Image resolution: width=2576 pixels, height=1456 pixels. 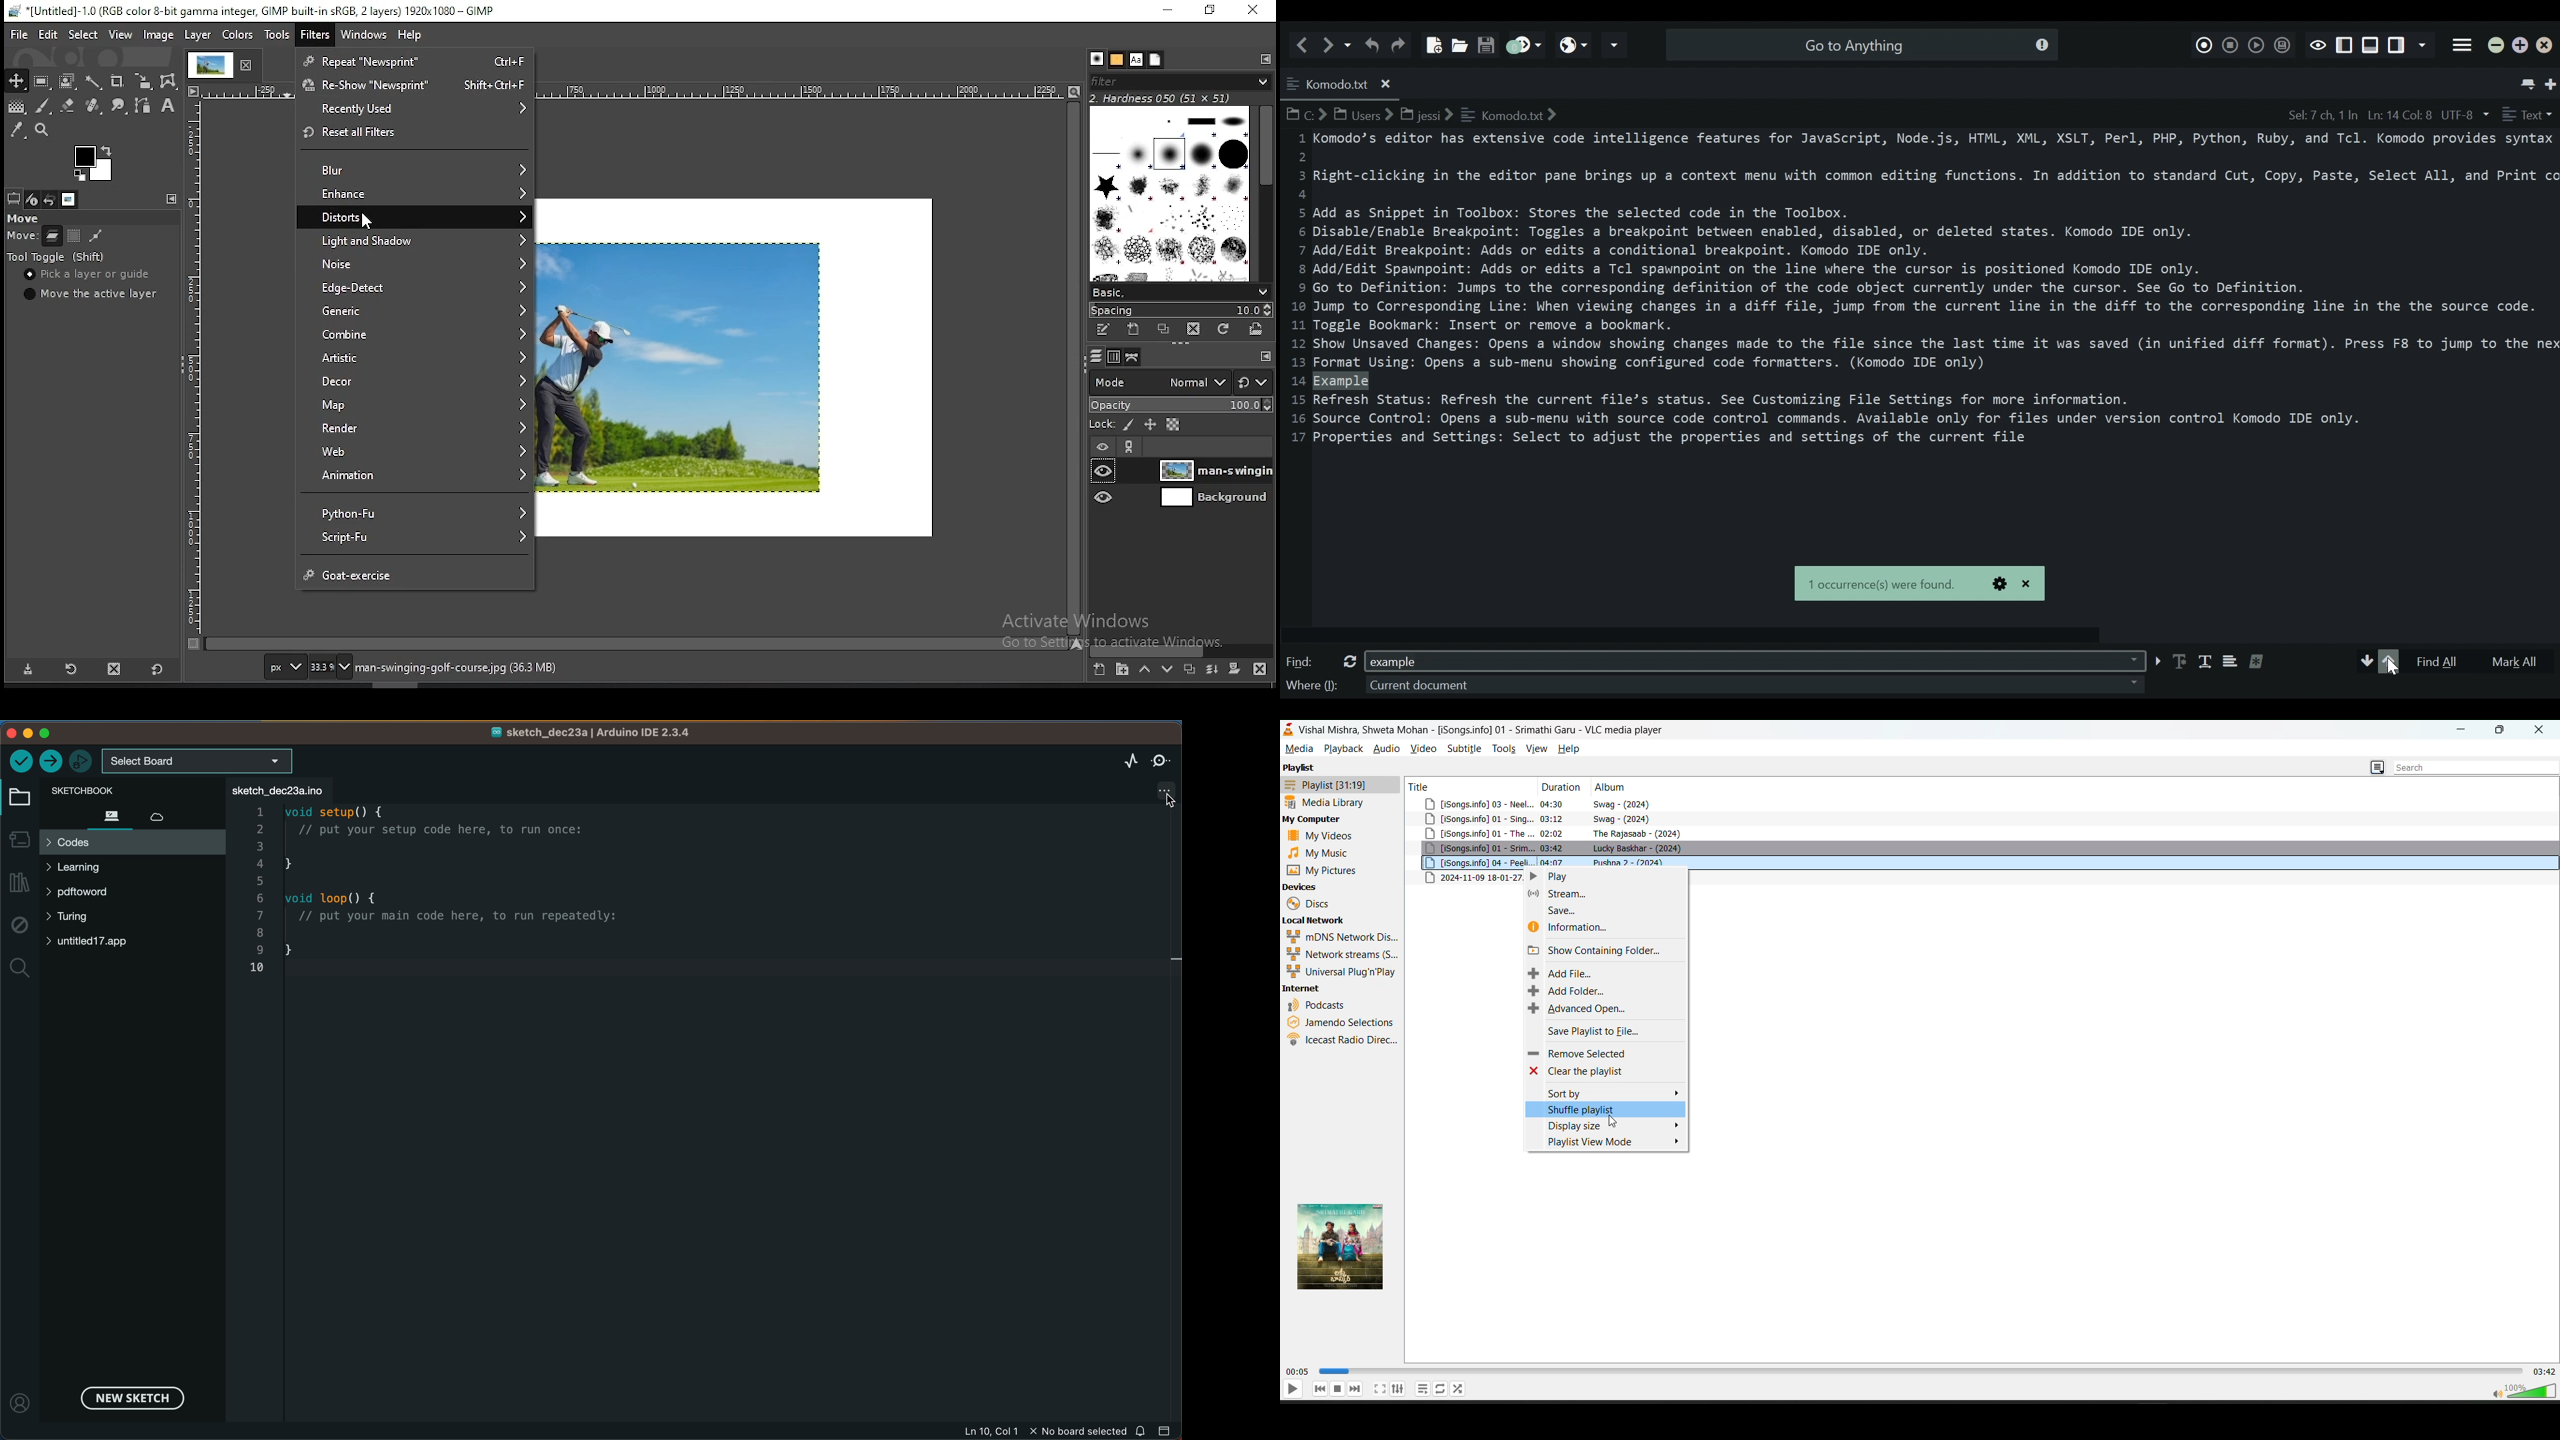 What do you see at coordinates (1751, 685) in the screenshot?
I see `Where Dropdown menu` at bounding box center [1751, 685].